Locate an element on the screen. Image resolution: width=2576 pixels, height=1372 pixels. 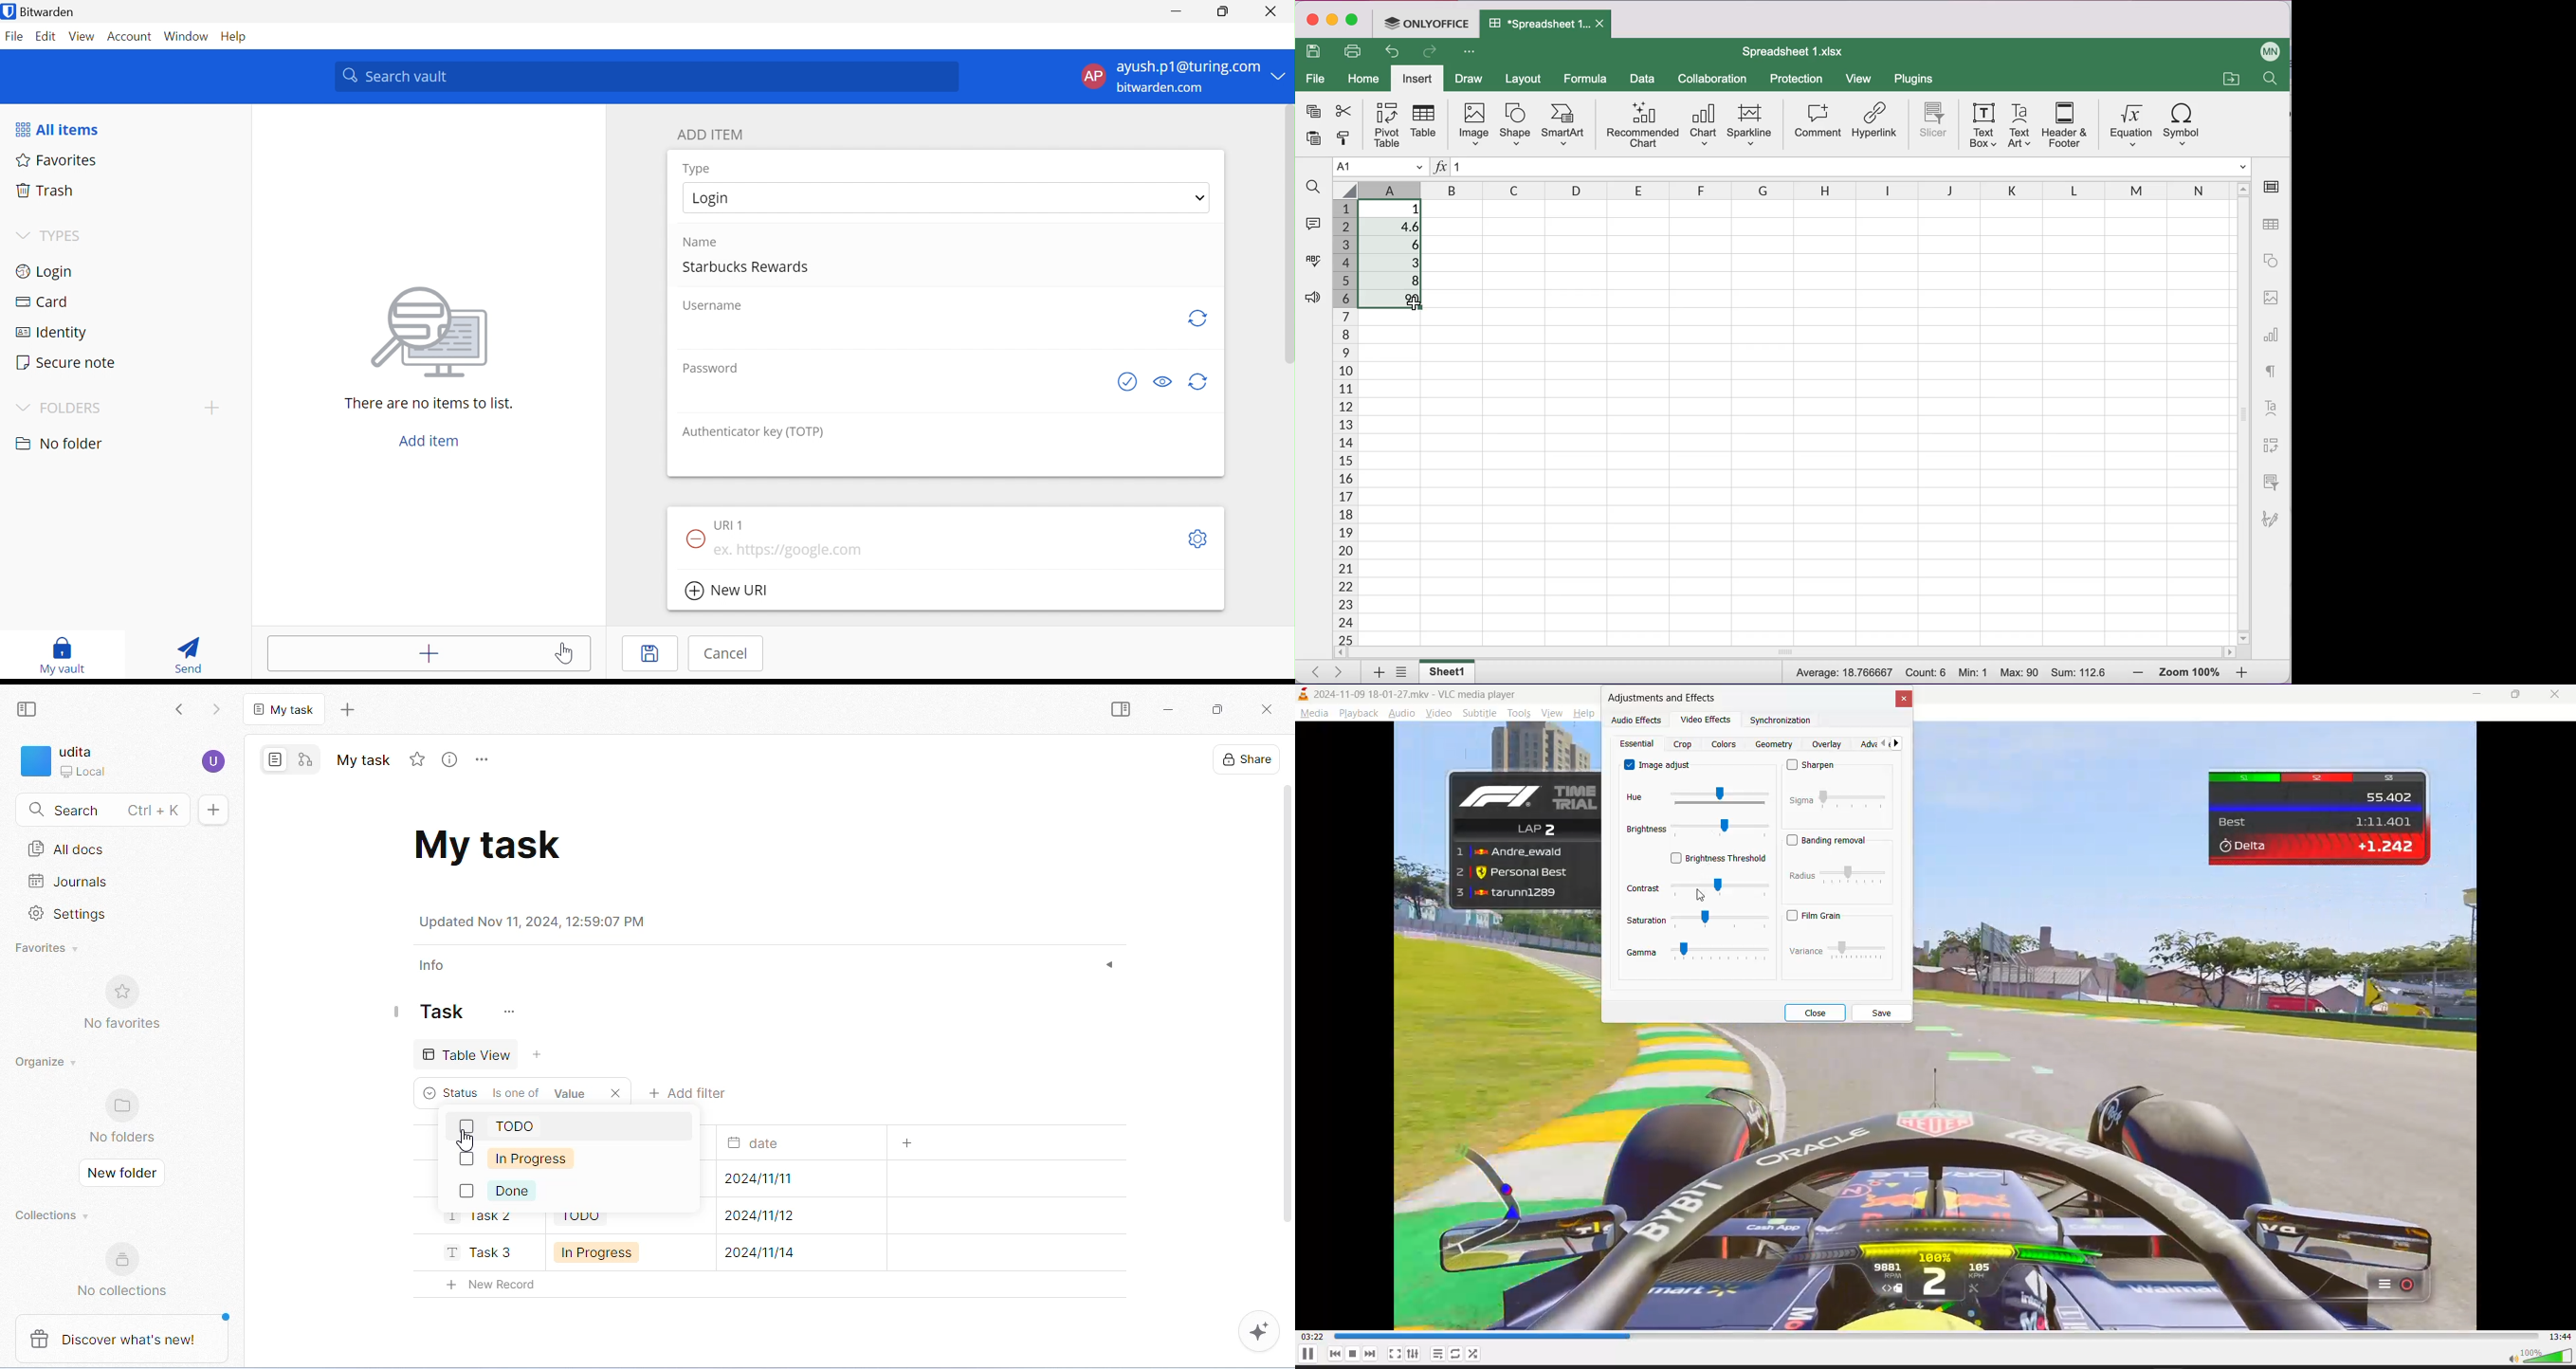
home is located at coordinates (1365, 79).